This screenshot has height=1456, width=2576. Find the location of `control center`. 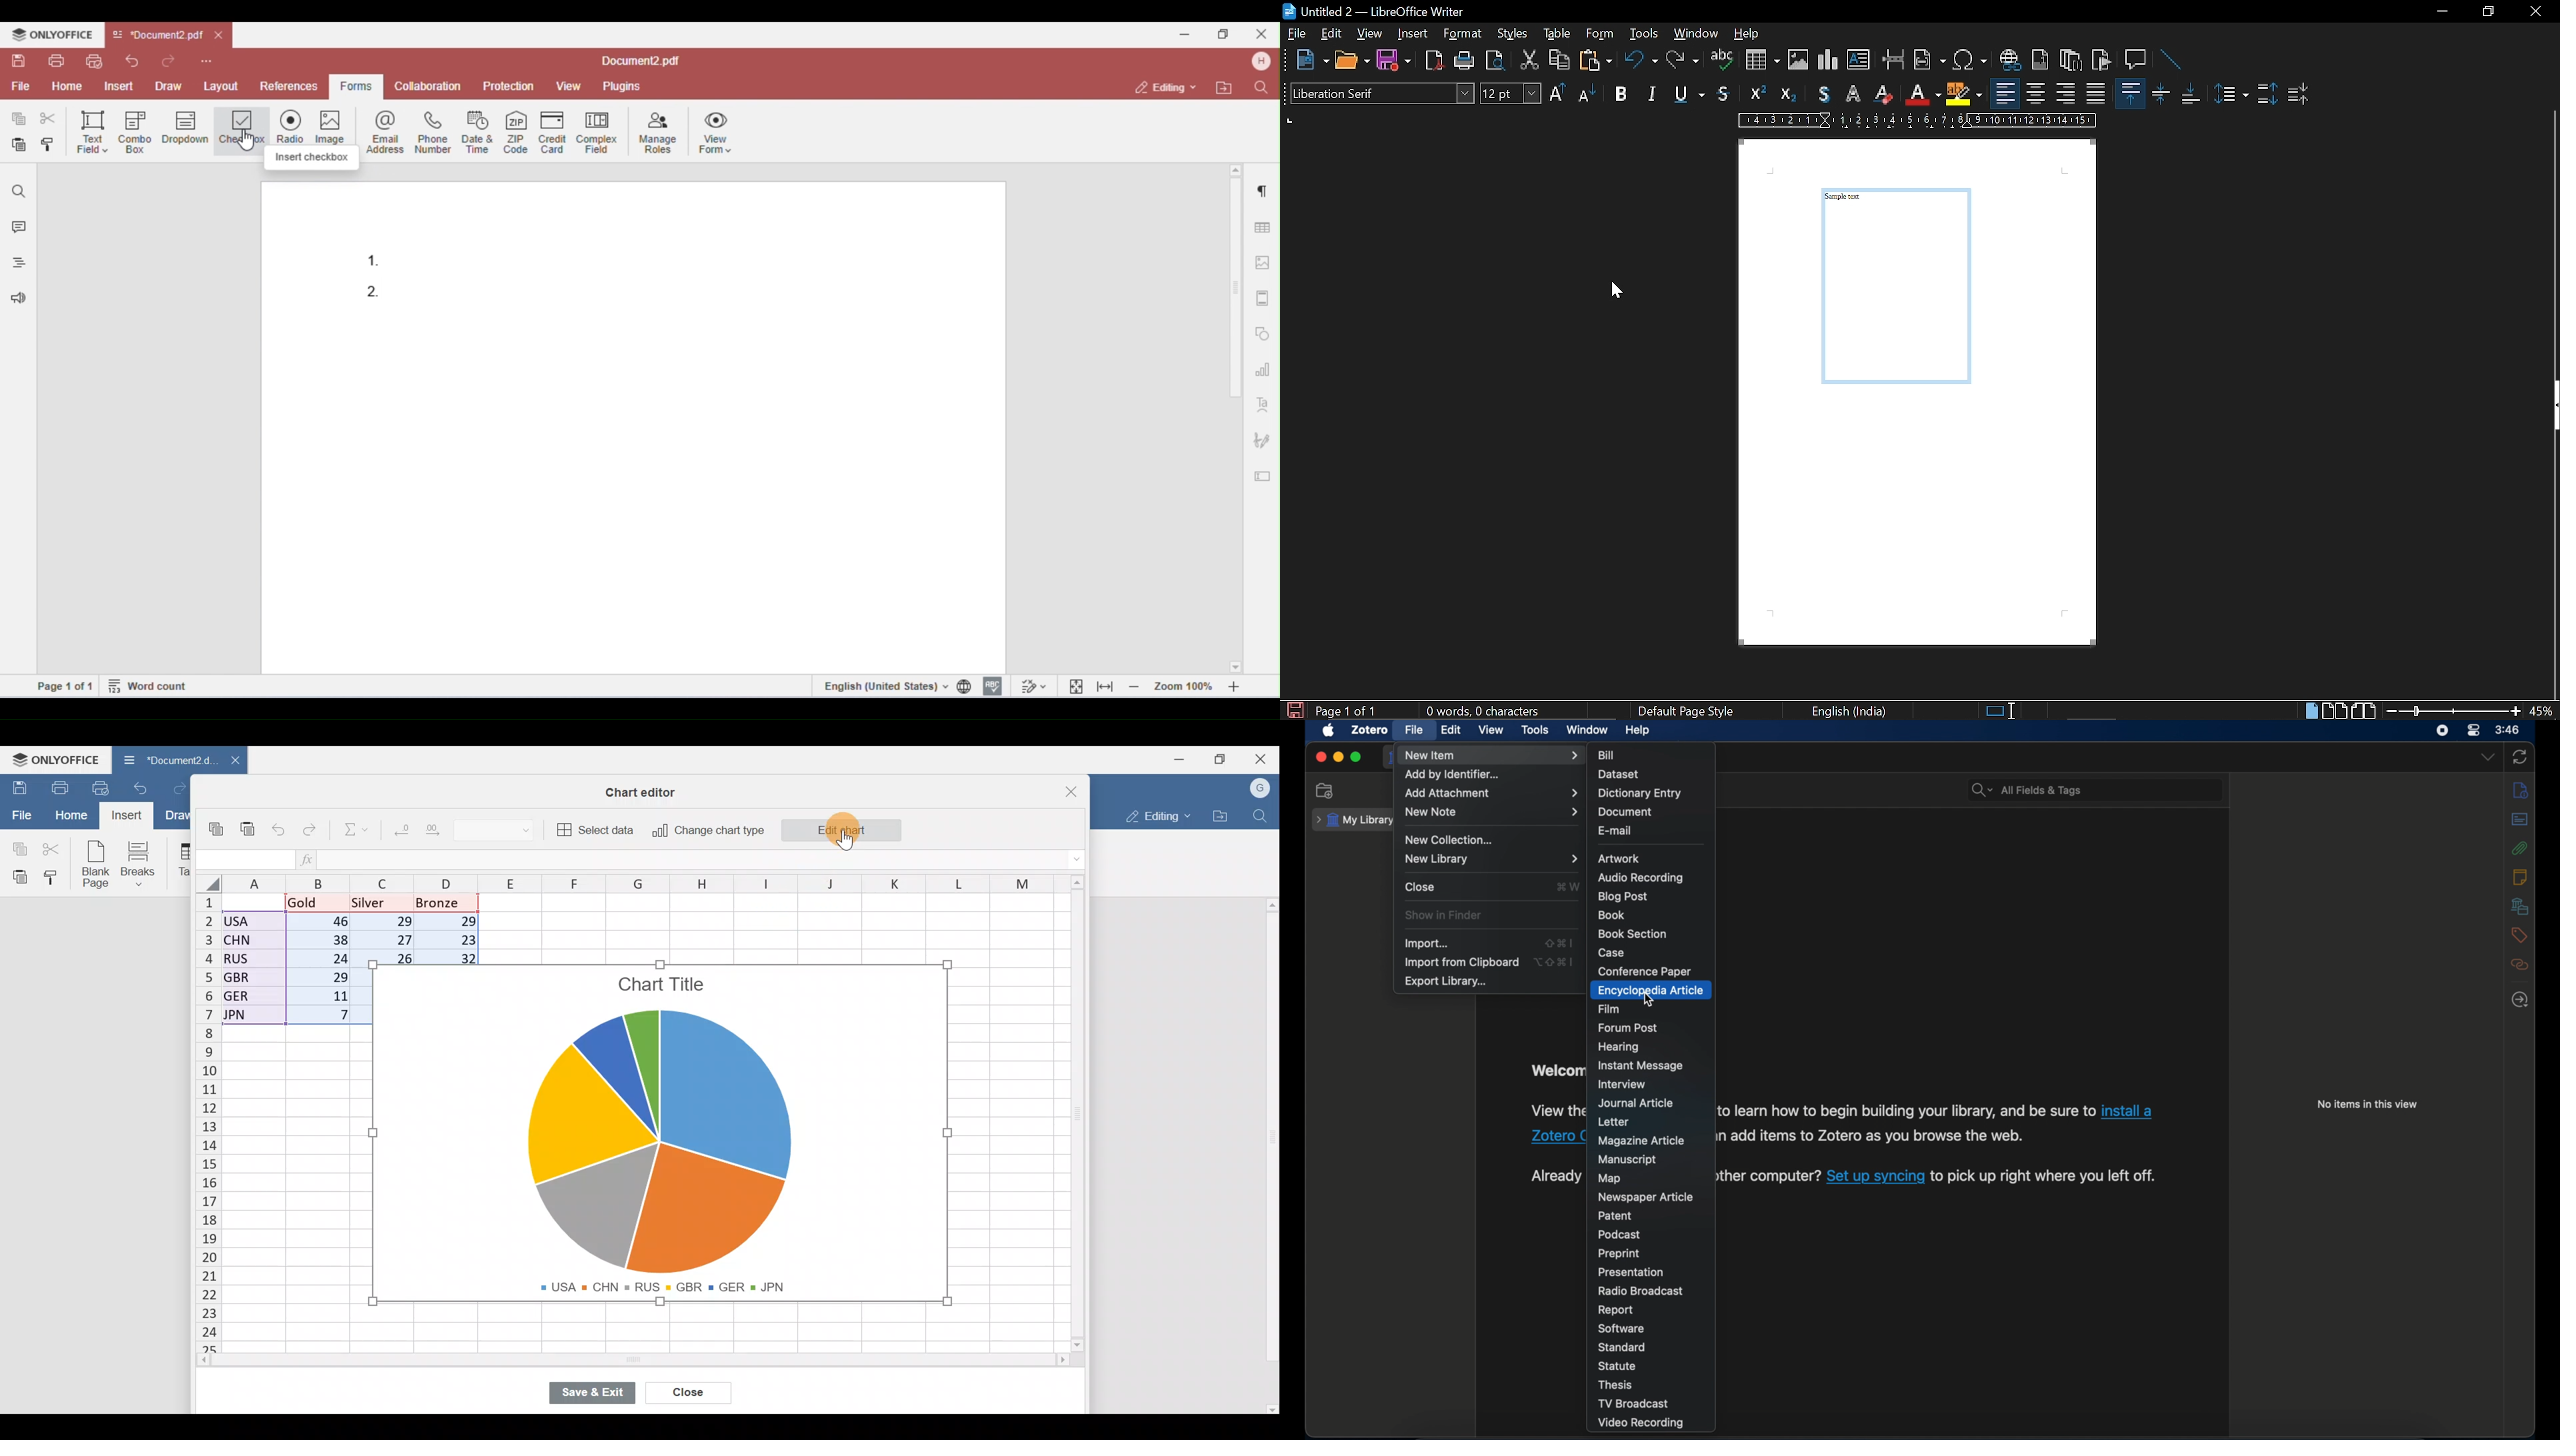

control center is located at coordinates (2473, 731).